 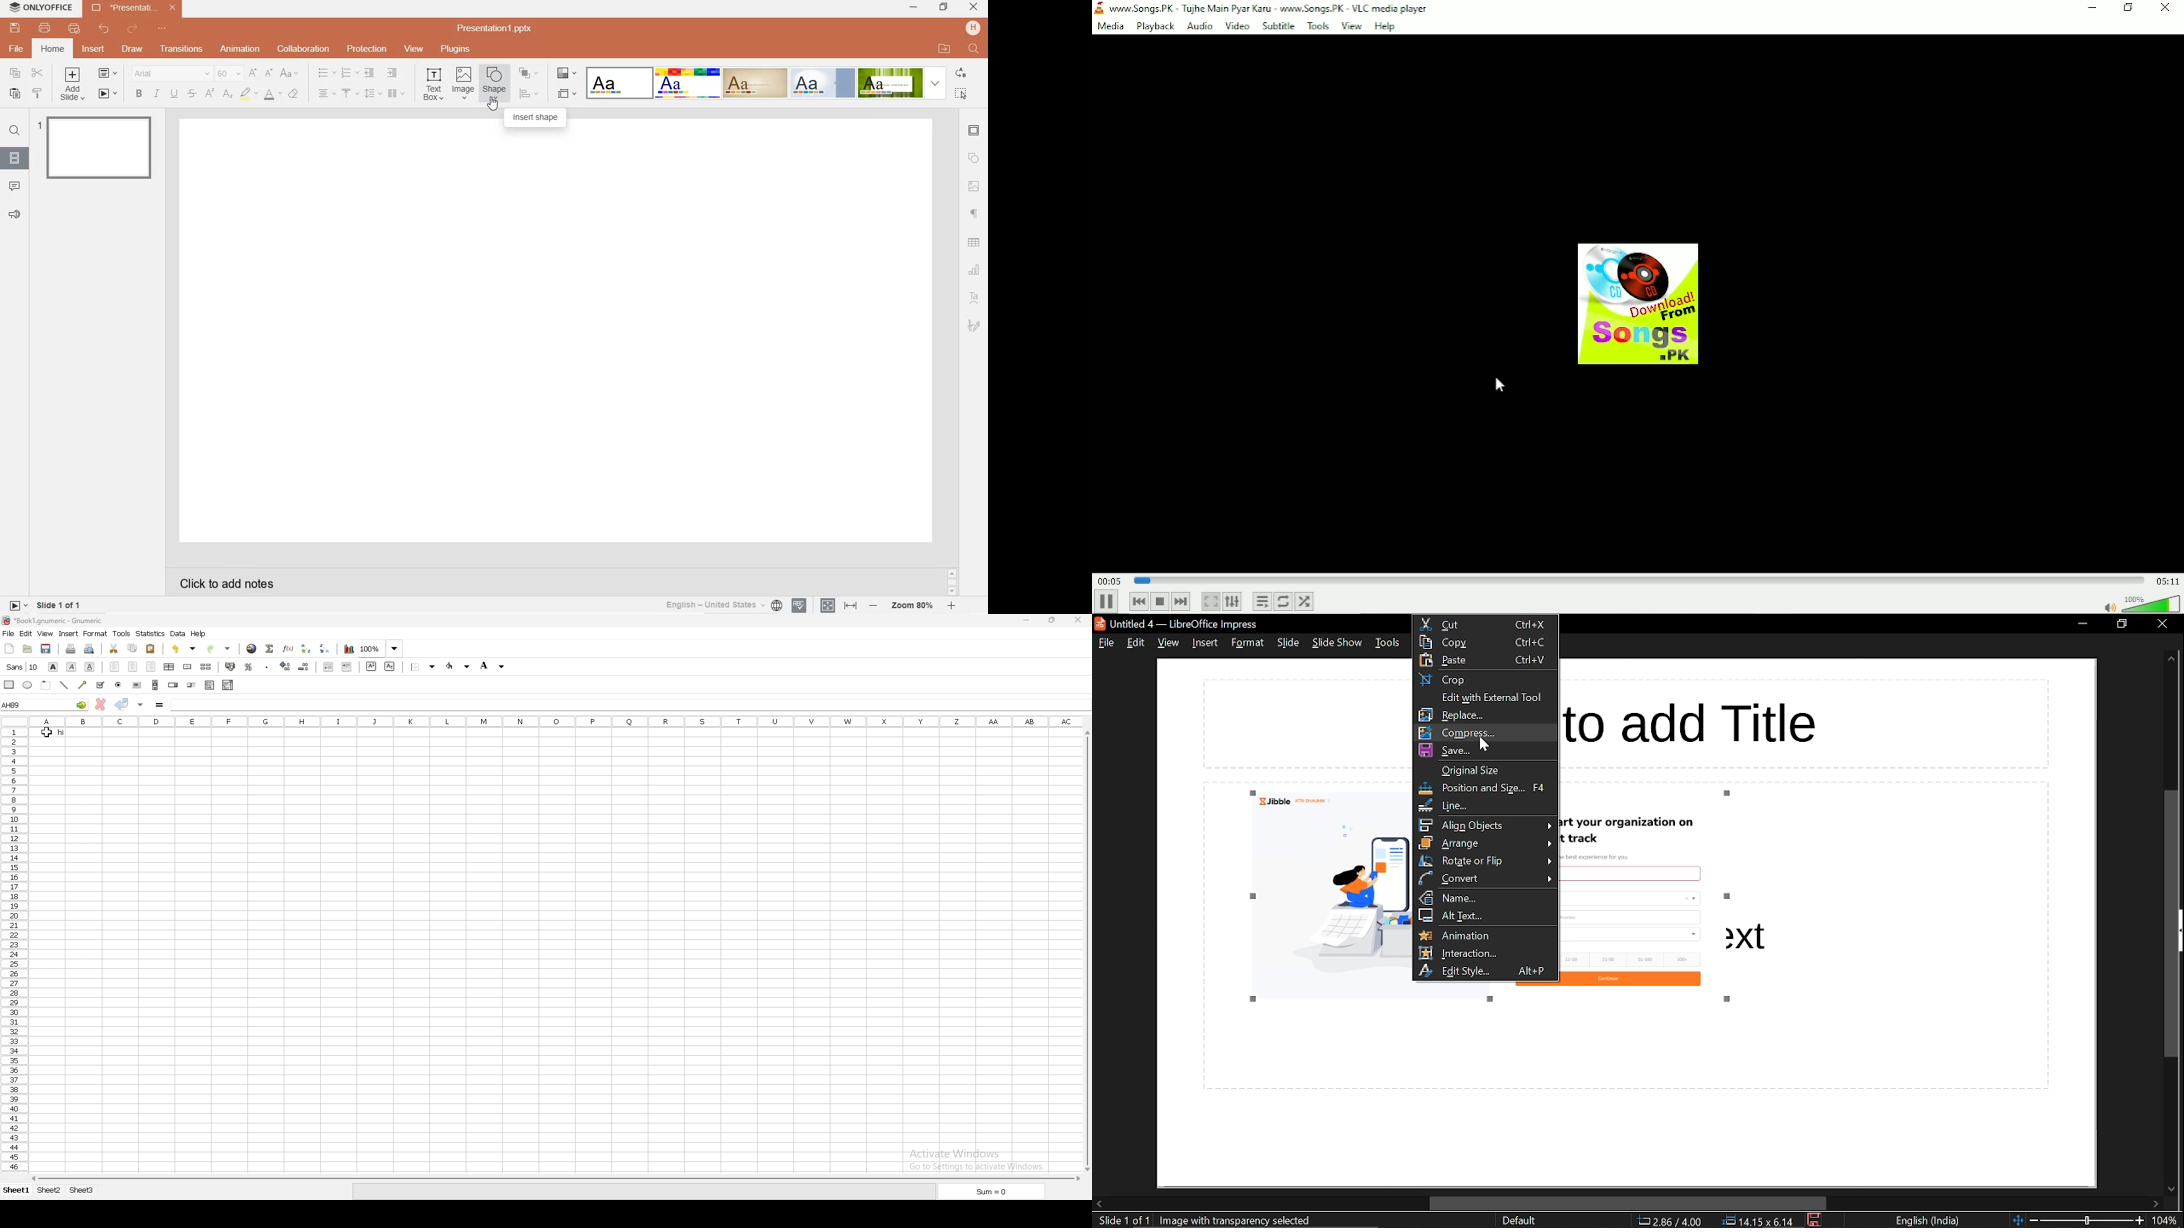 What do you see at coordinates (38, 95) in the screenshot?
I see `copy style` at bounding box center [38, 95].